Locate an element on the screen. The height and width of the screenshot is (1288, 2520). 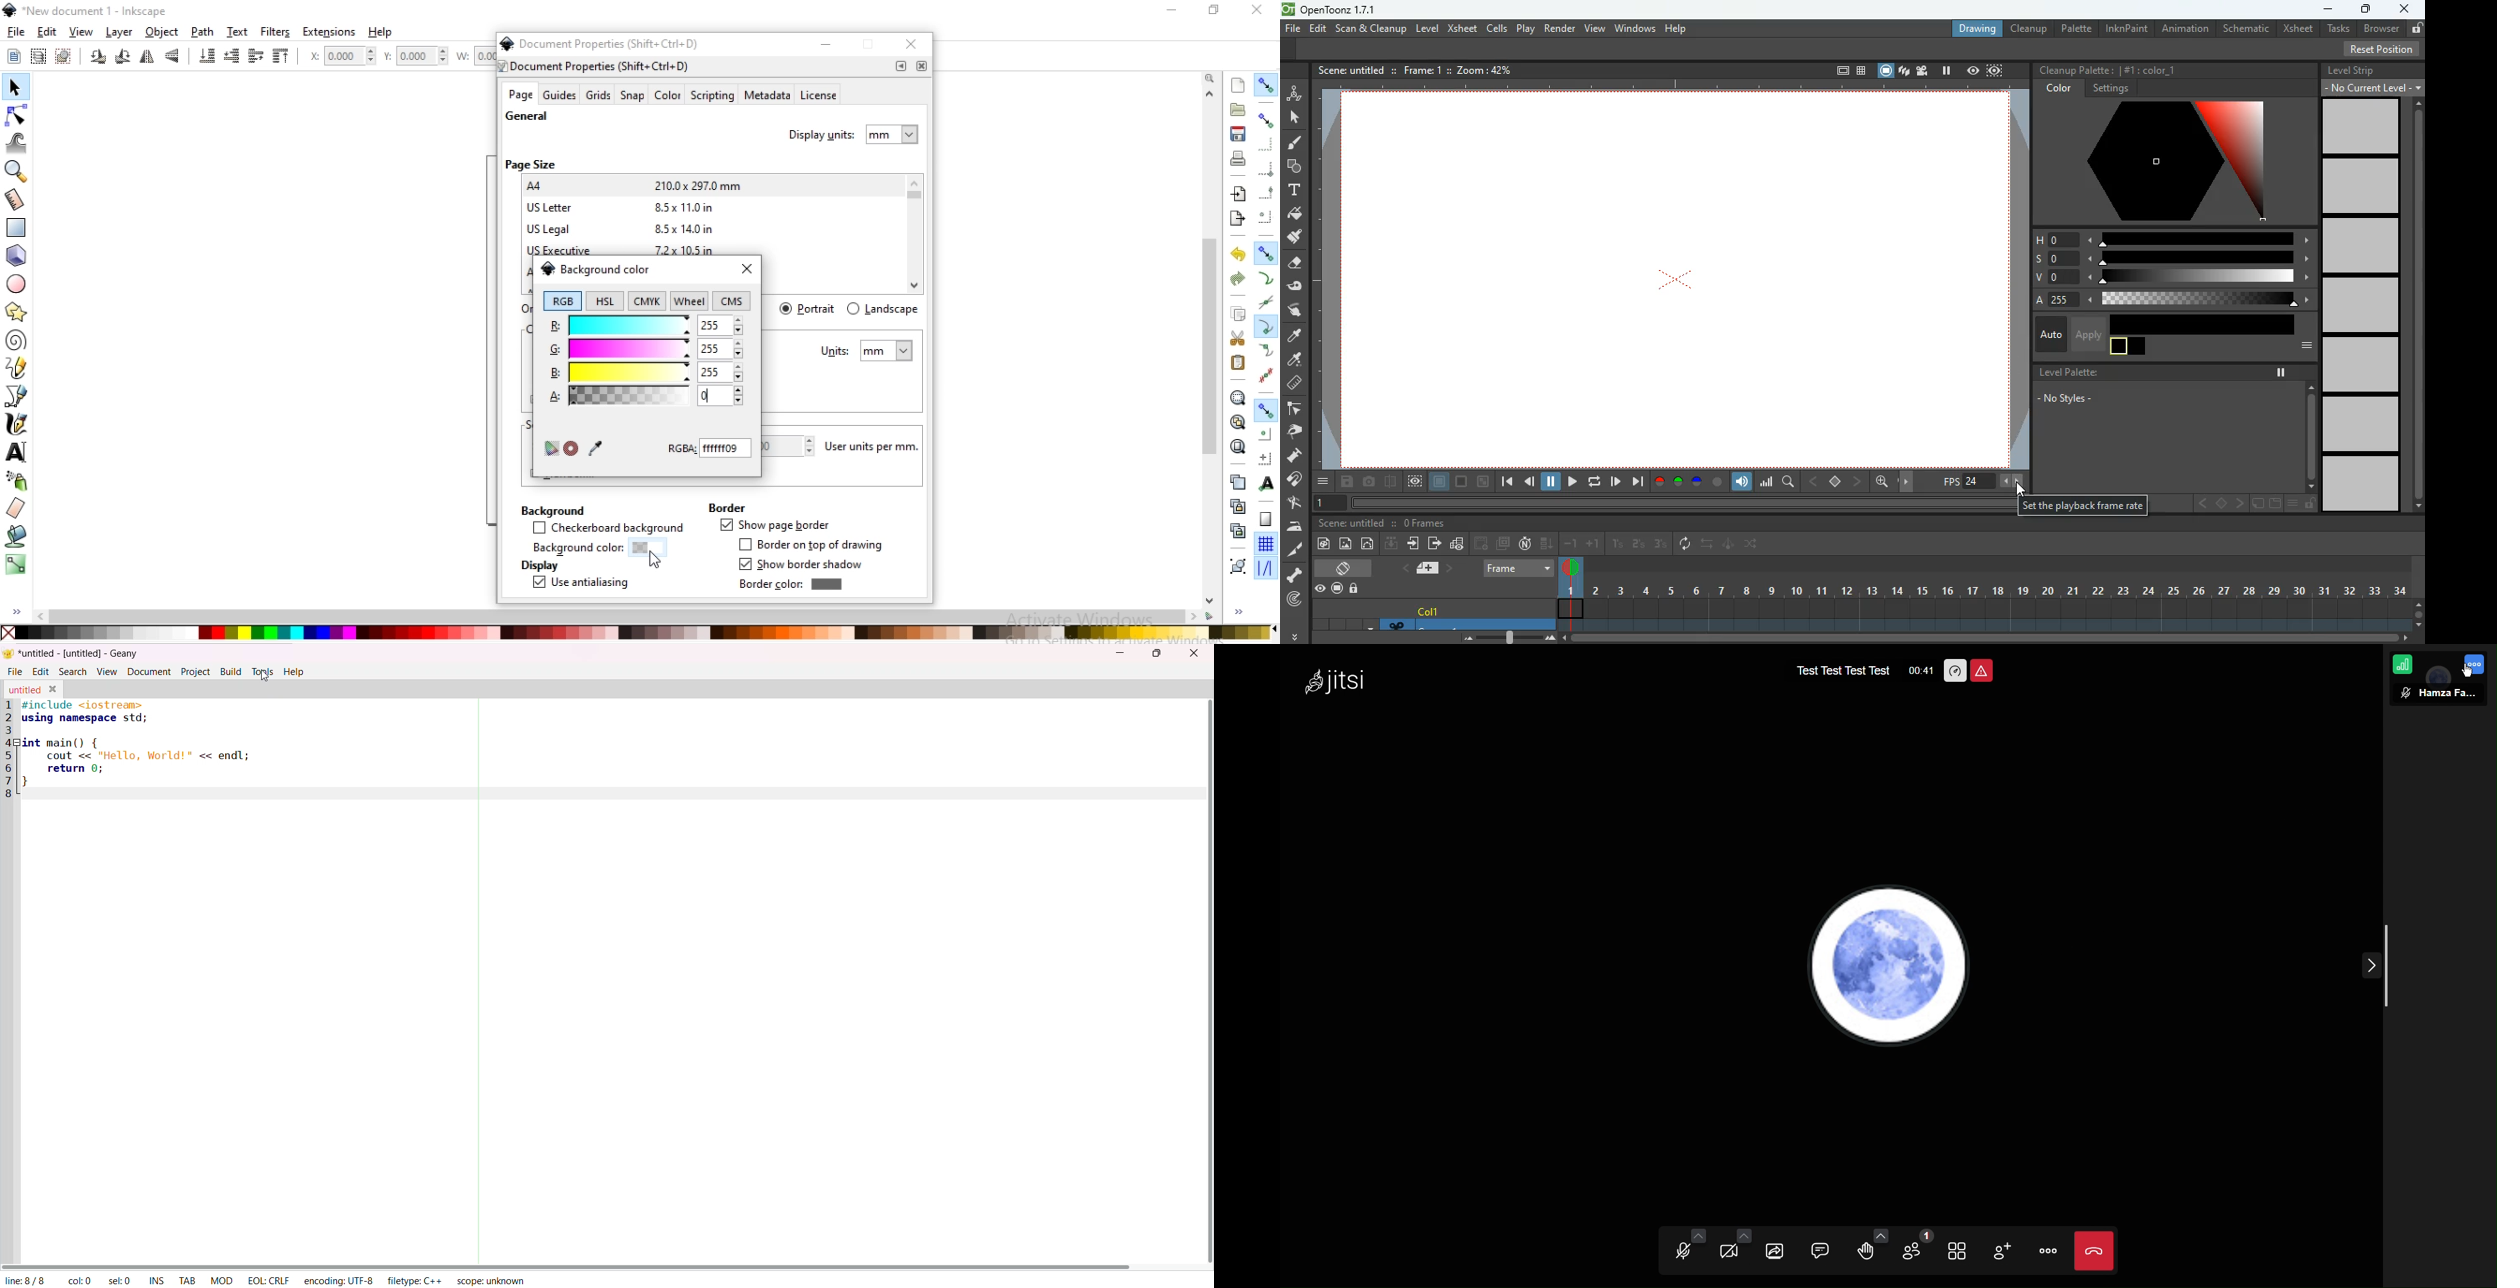
pick colors from image is located at coordinates (595, 447).